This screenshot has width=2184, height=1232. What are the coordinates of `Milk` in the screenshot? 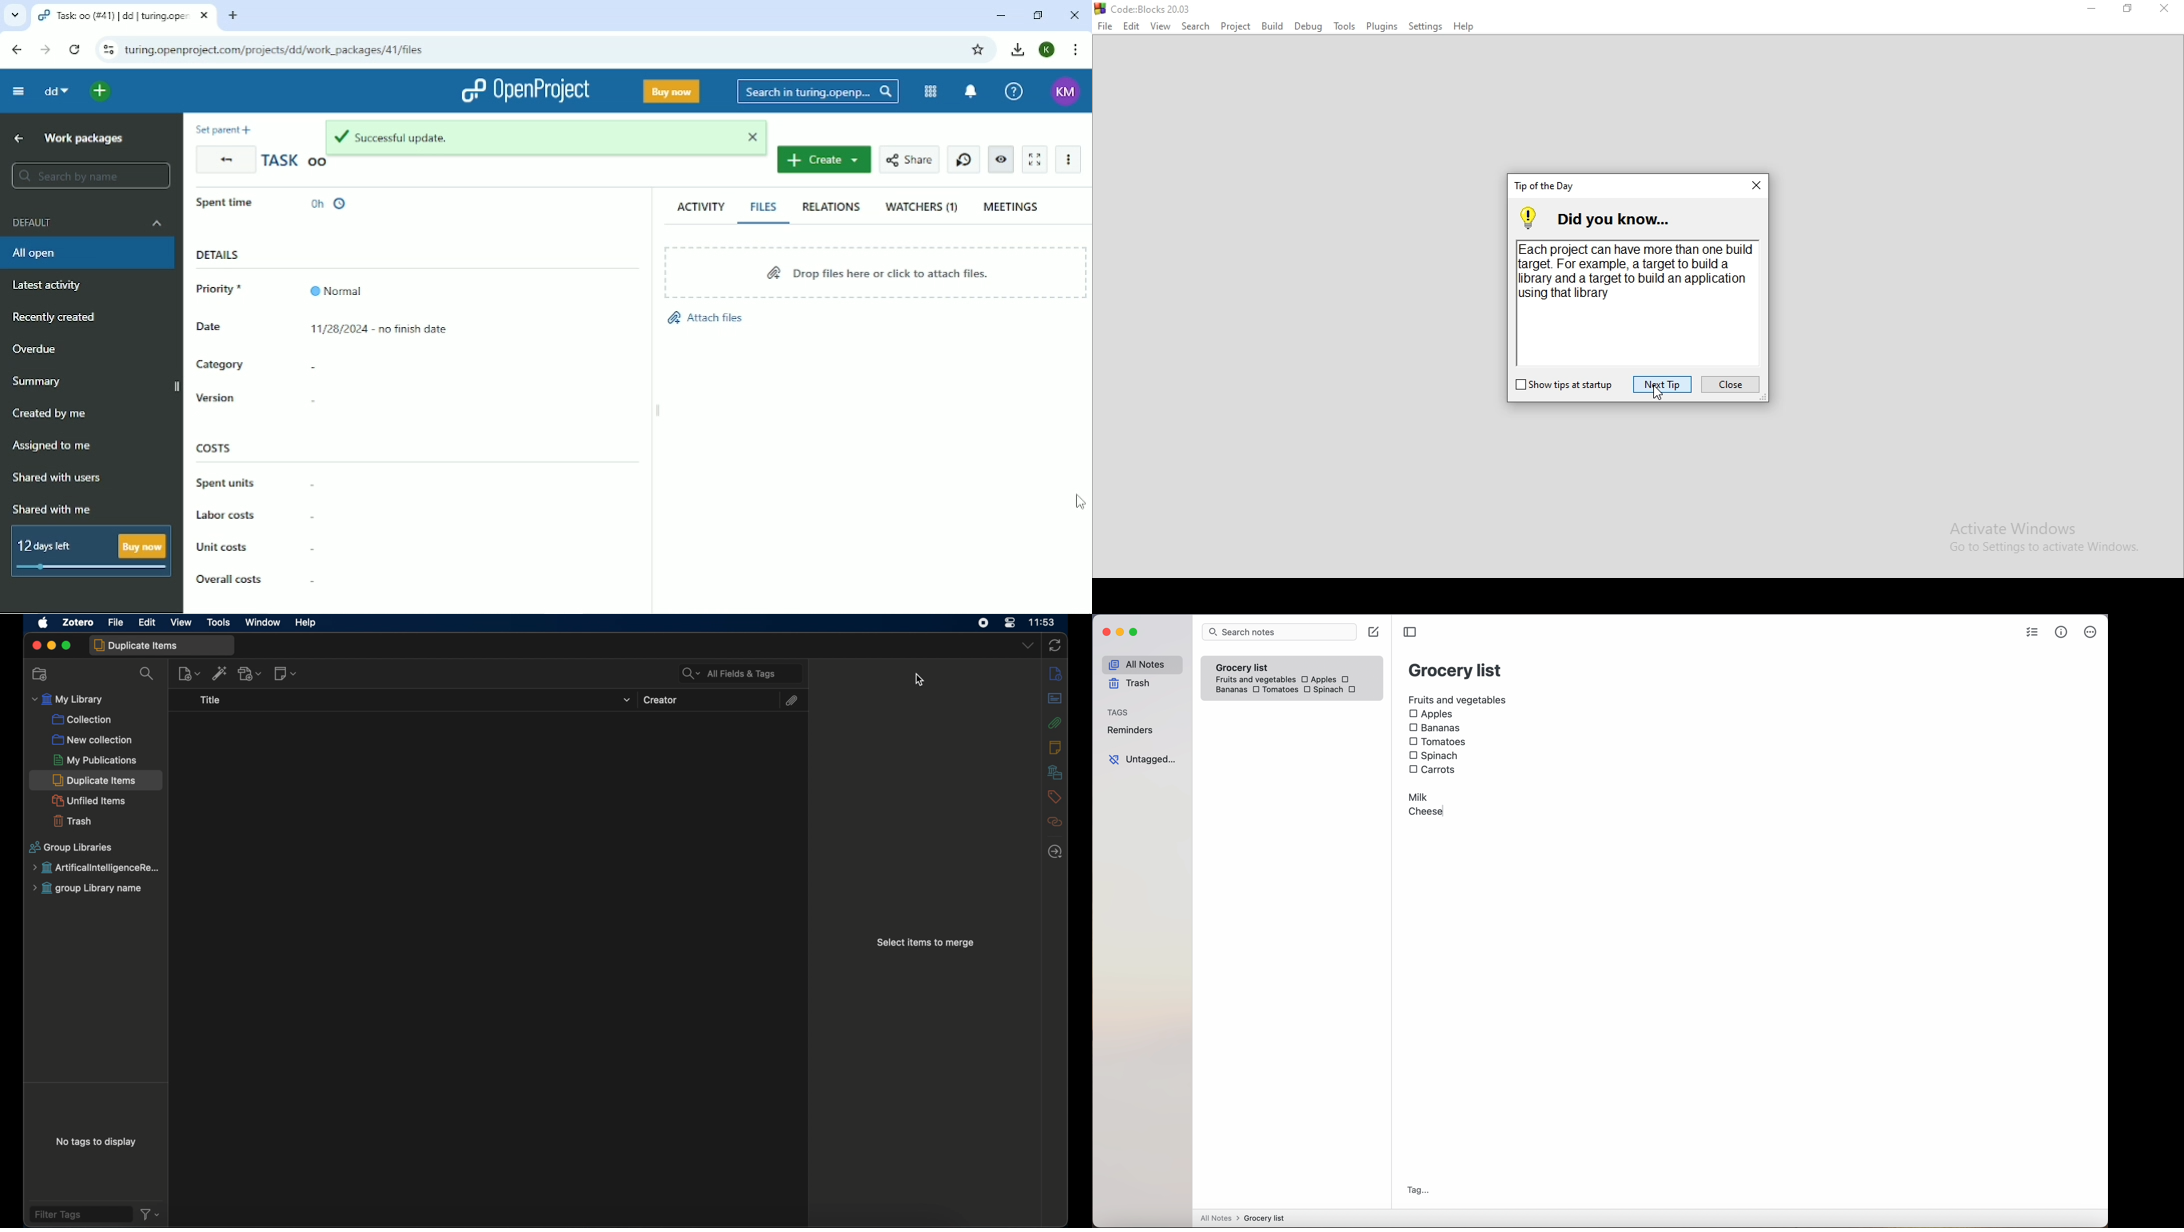 It's located at (1420, 797).